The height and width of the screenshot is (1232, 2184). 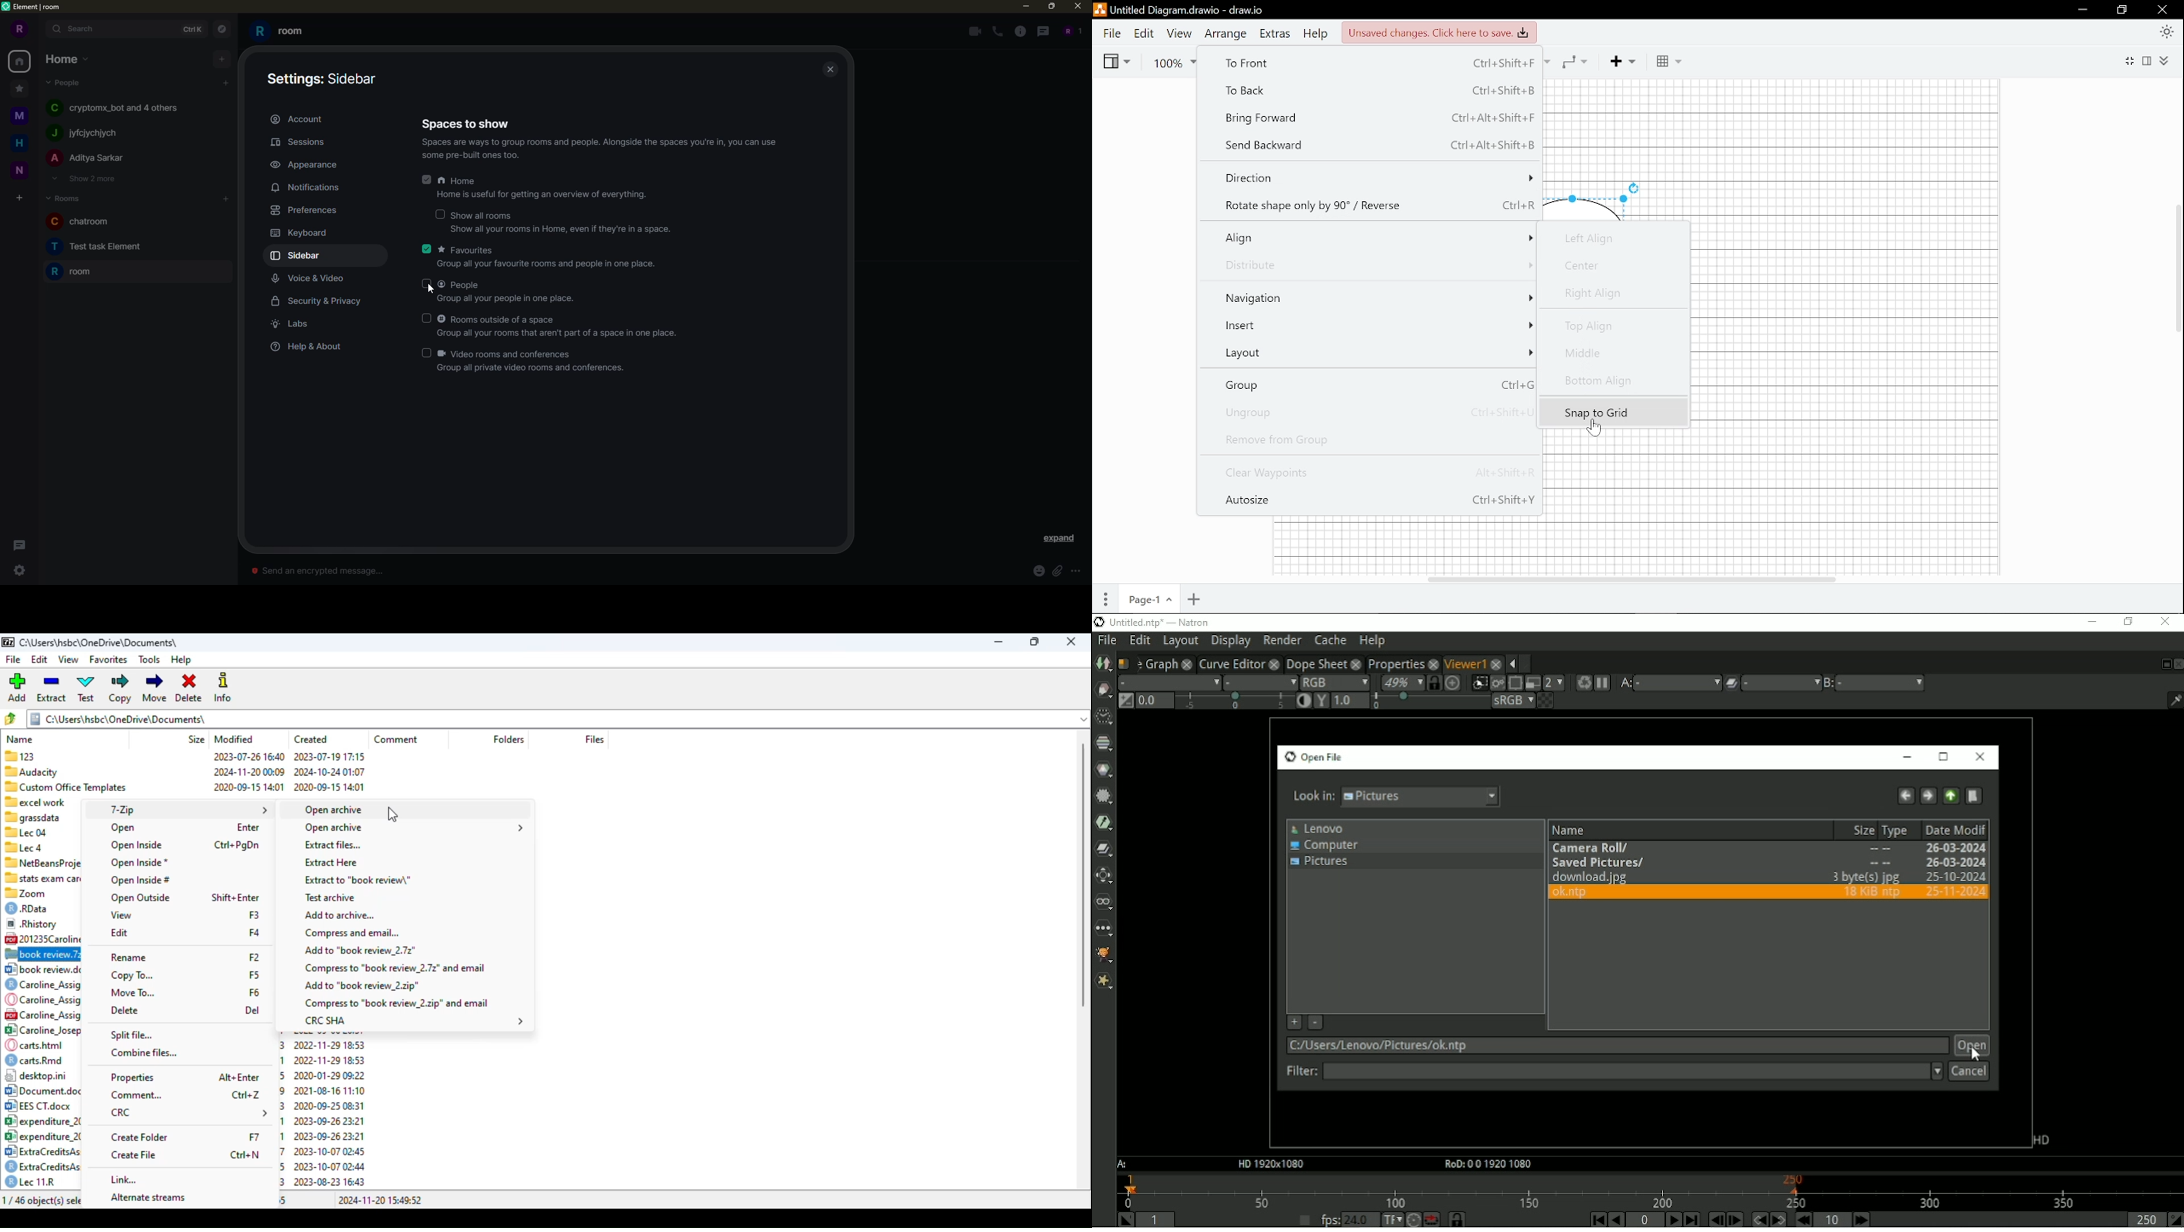 What do you see at coordinates (334, 810) in the screenshot?
I see `open archive` at bounding box center [334, 810].